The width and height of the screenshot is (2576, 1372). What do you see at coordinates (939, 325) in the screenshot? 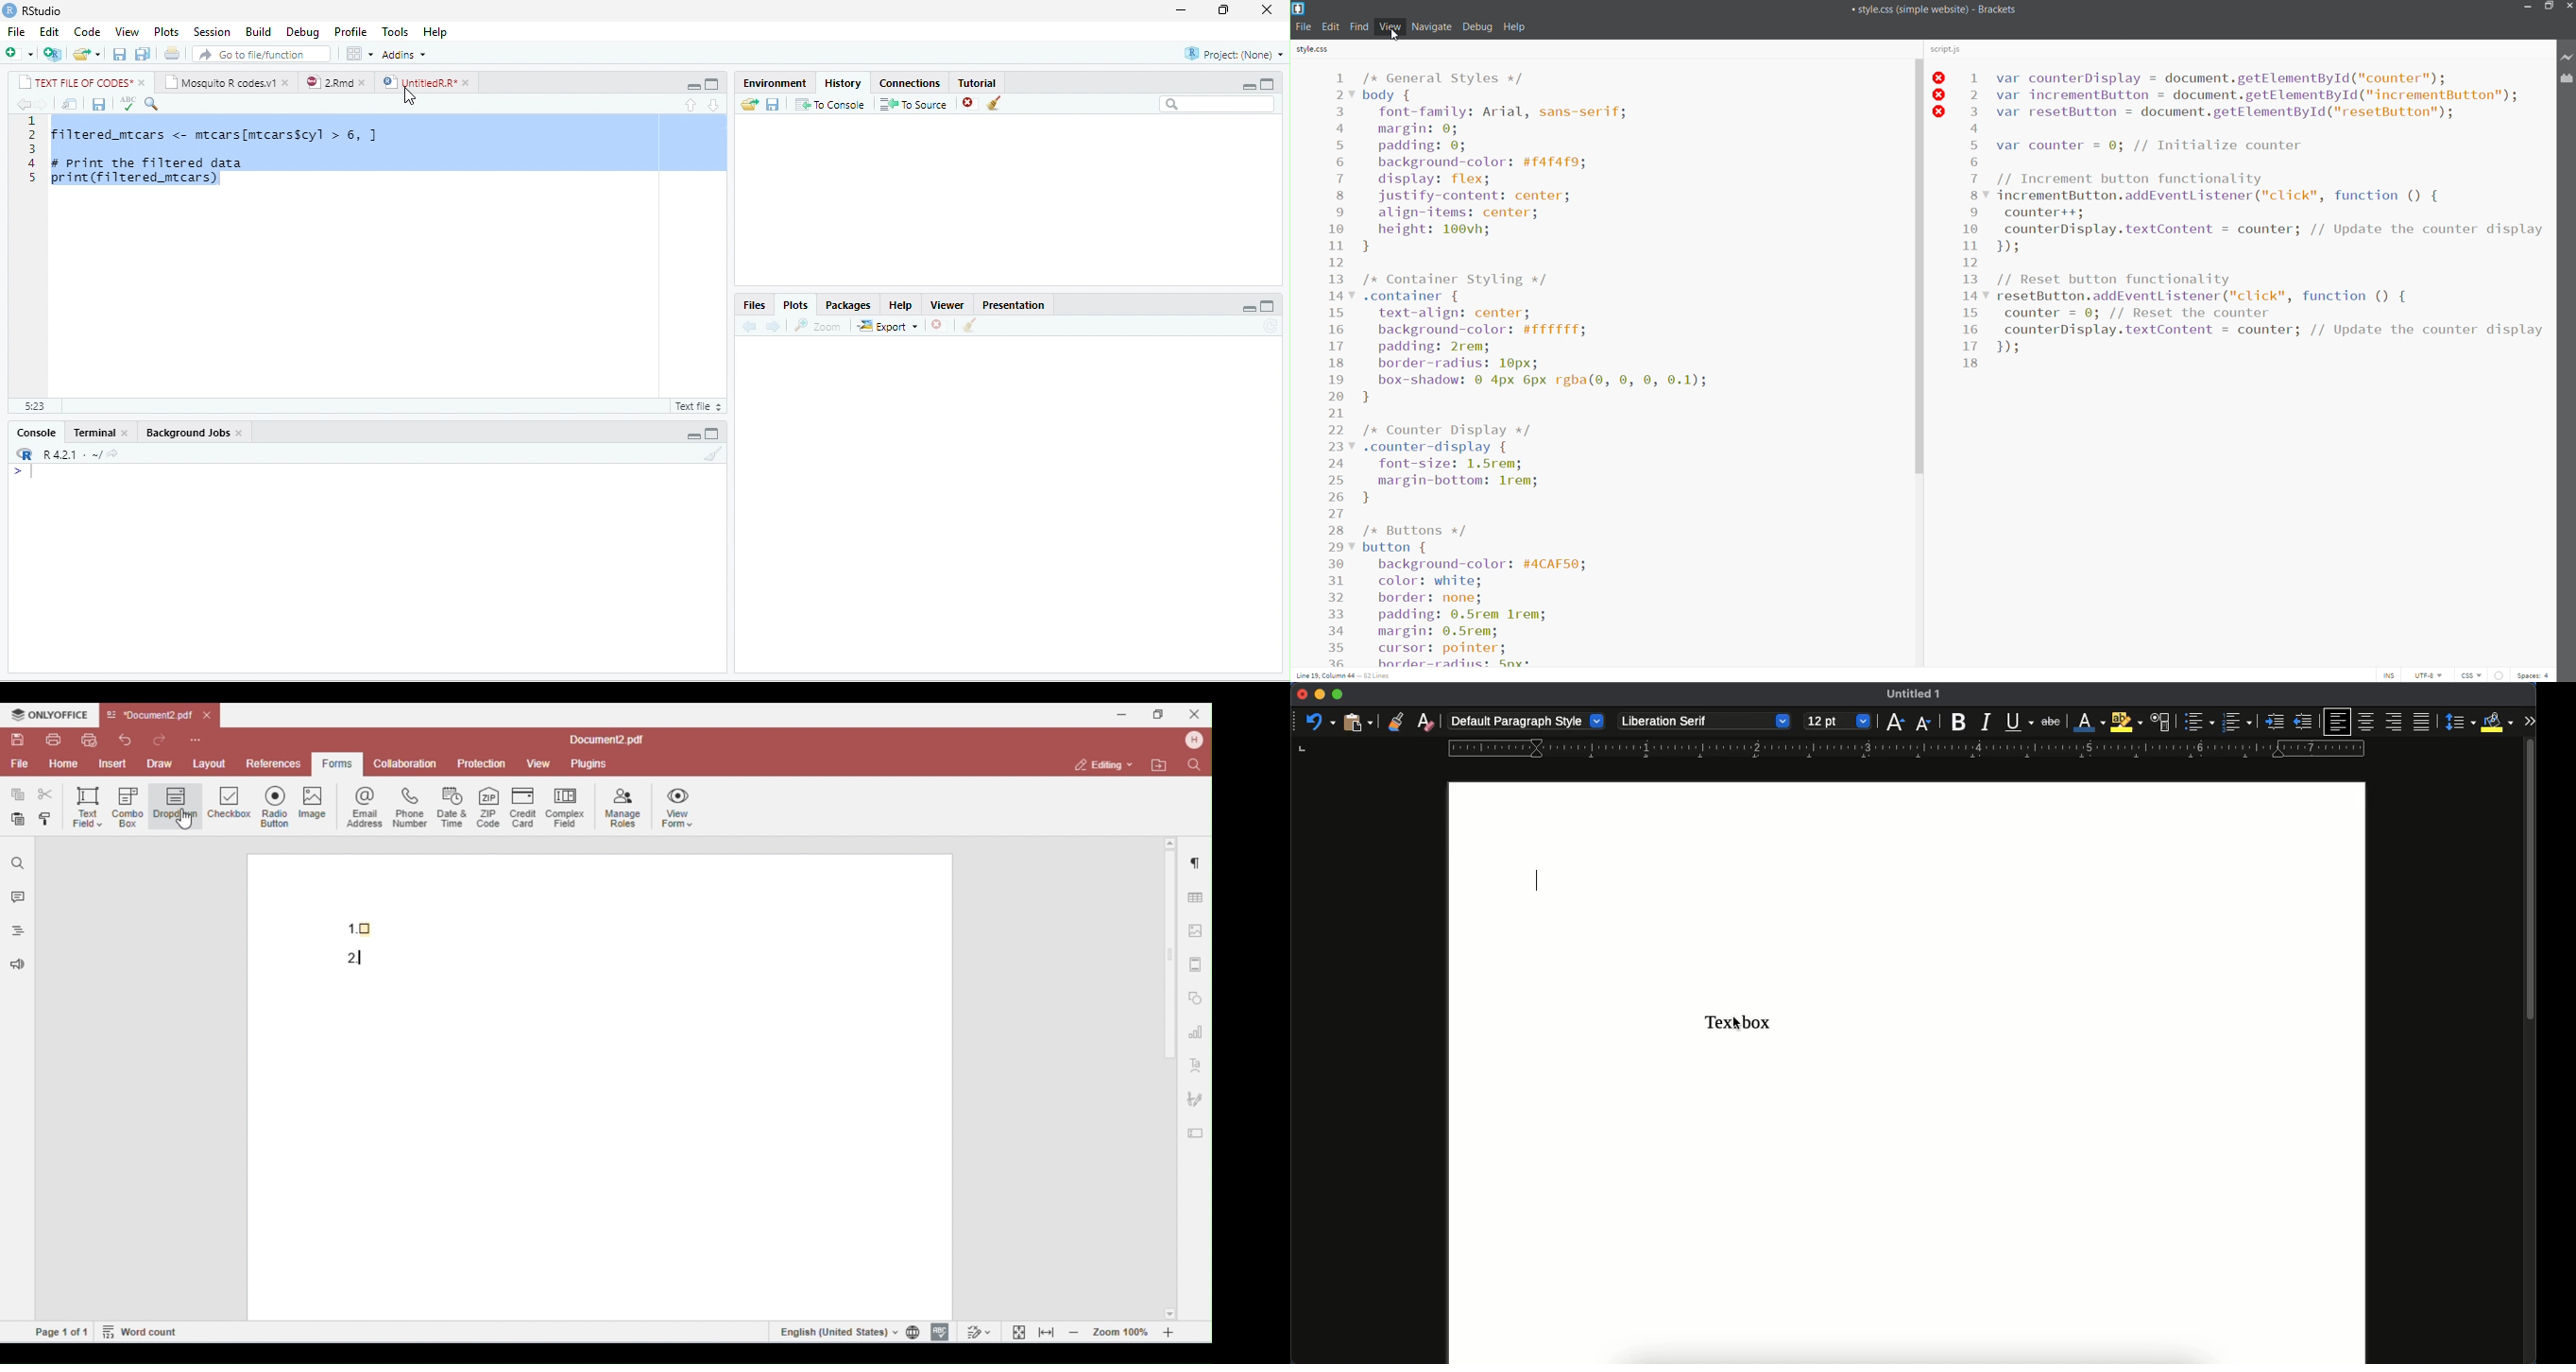
I see `close file` at bounding box center [939, 325].